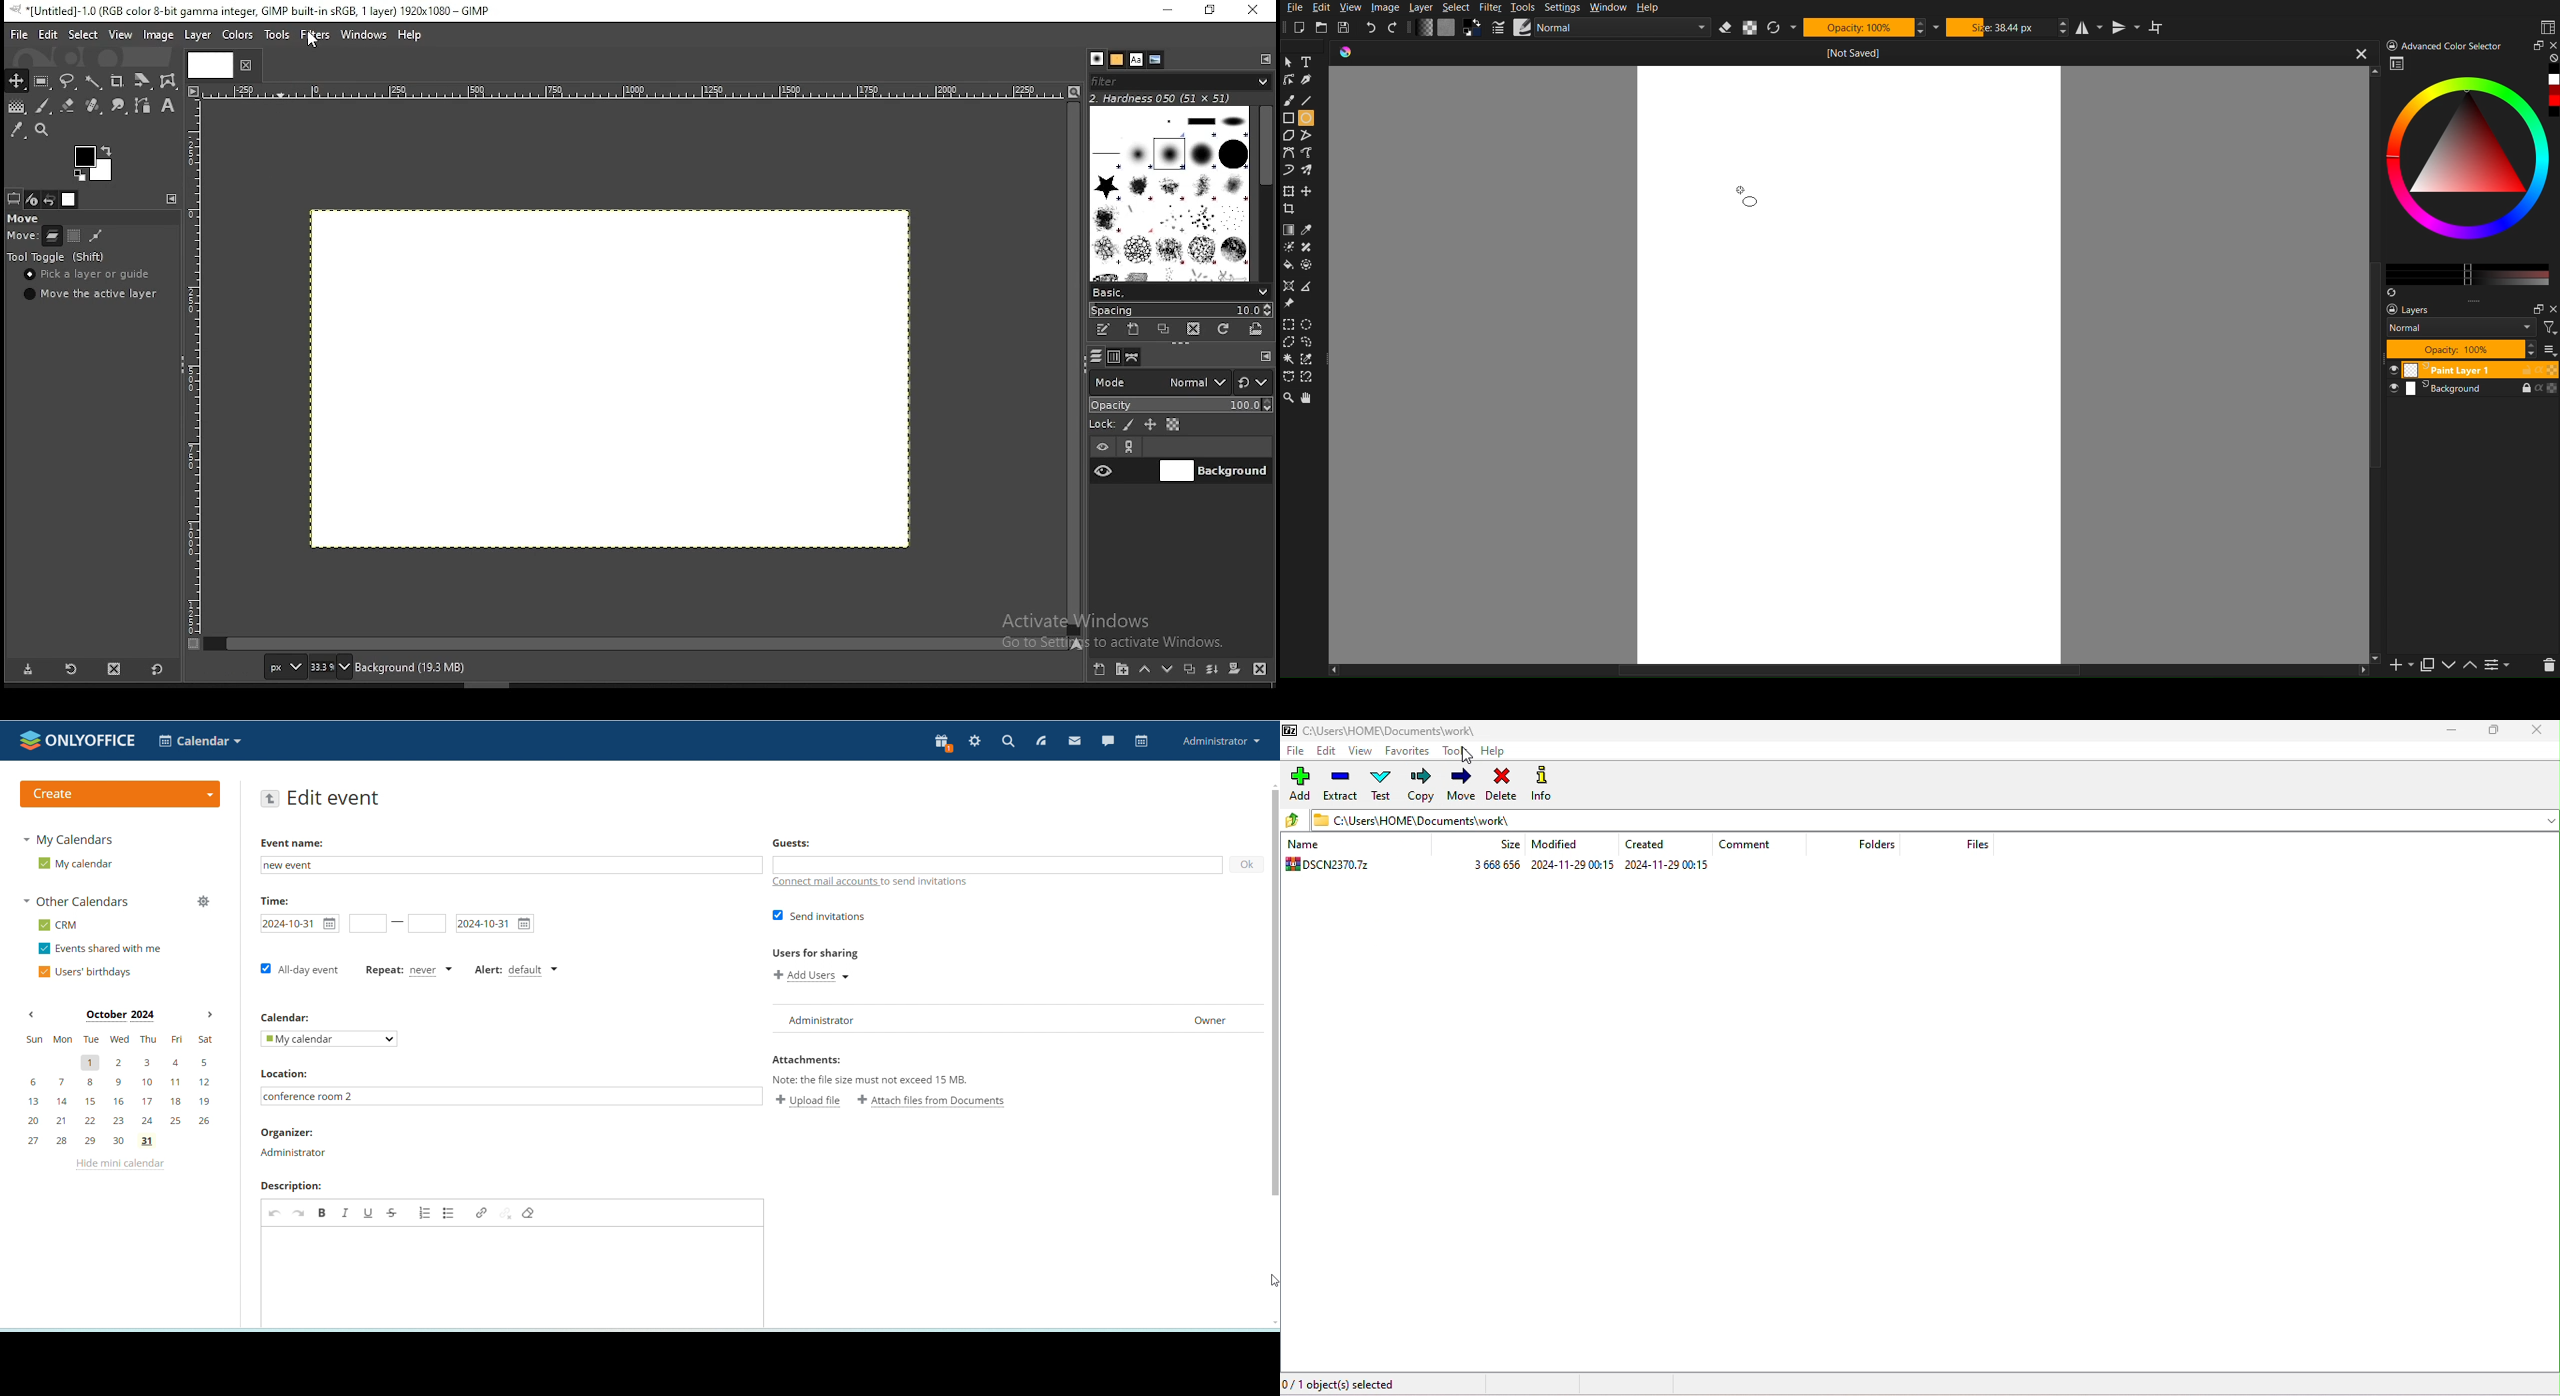 The image size is (2576, 1400). Describe the element at coordinates (1211, 671) in the screenshot. I see `merge layer` at that location.